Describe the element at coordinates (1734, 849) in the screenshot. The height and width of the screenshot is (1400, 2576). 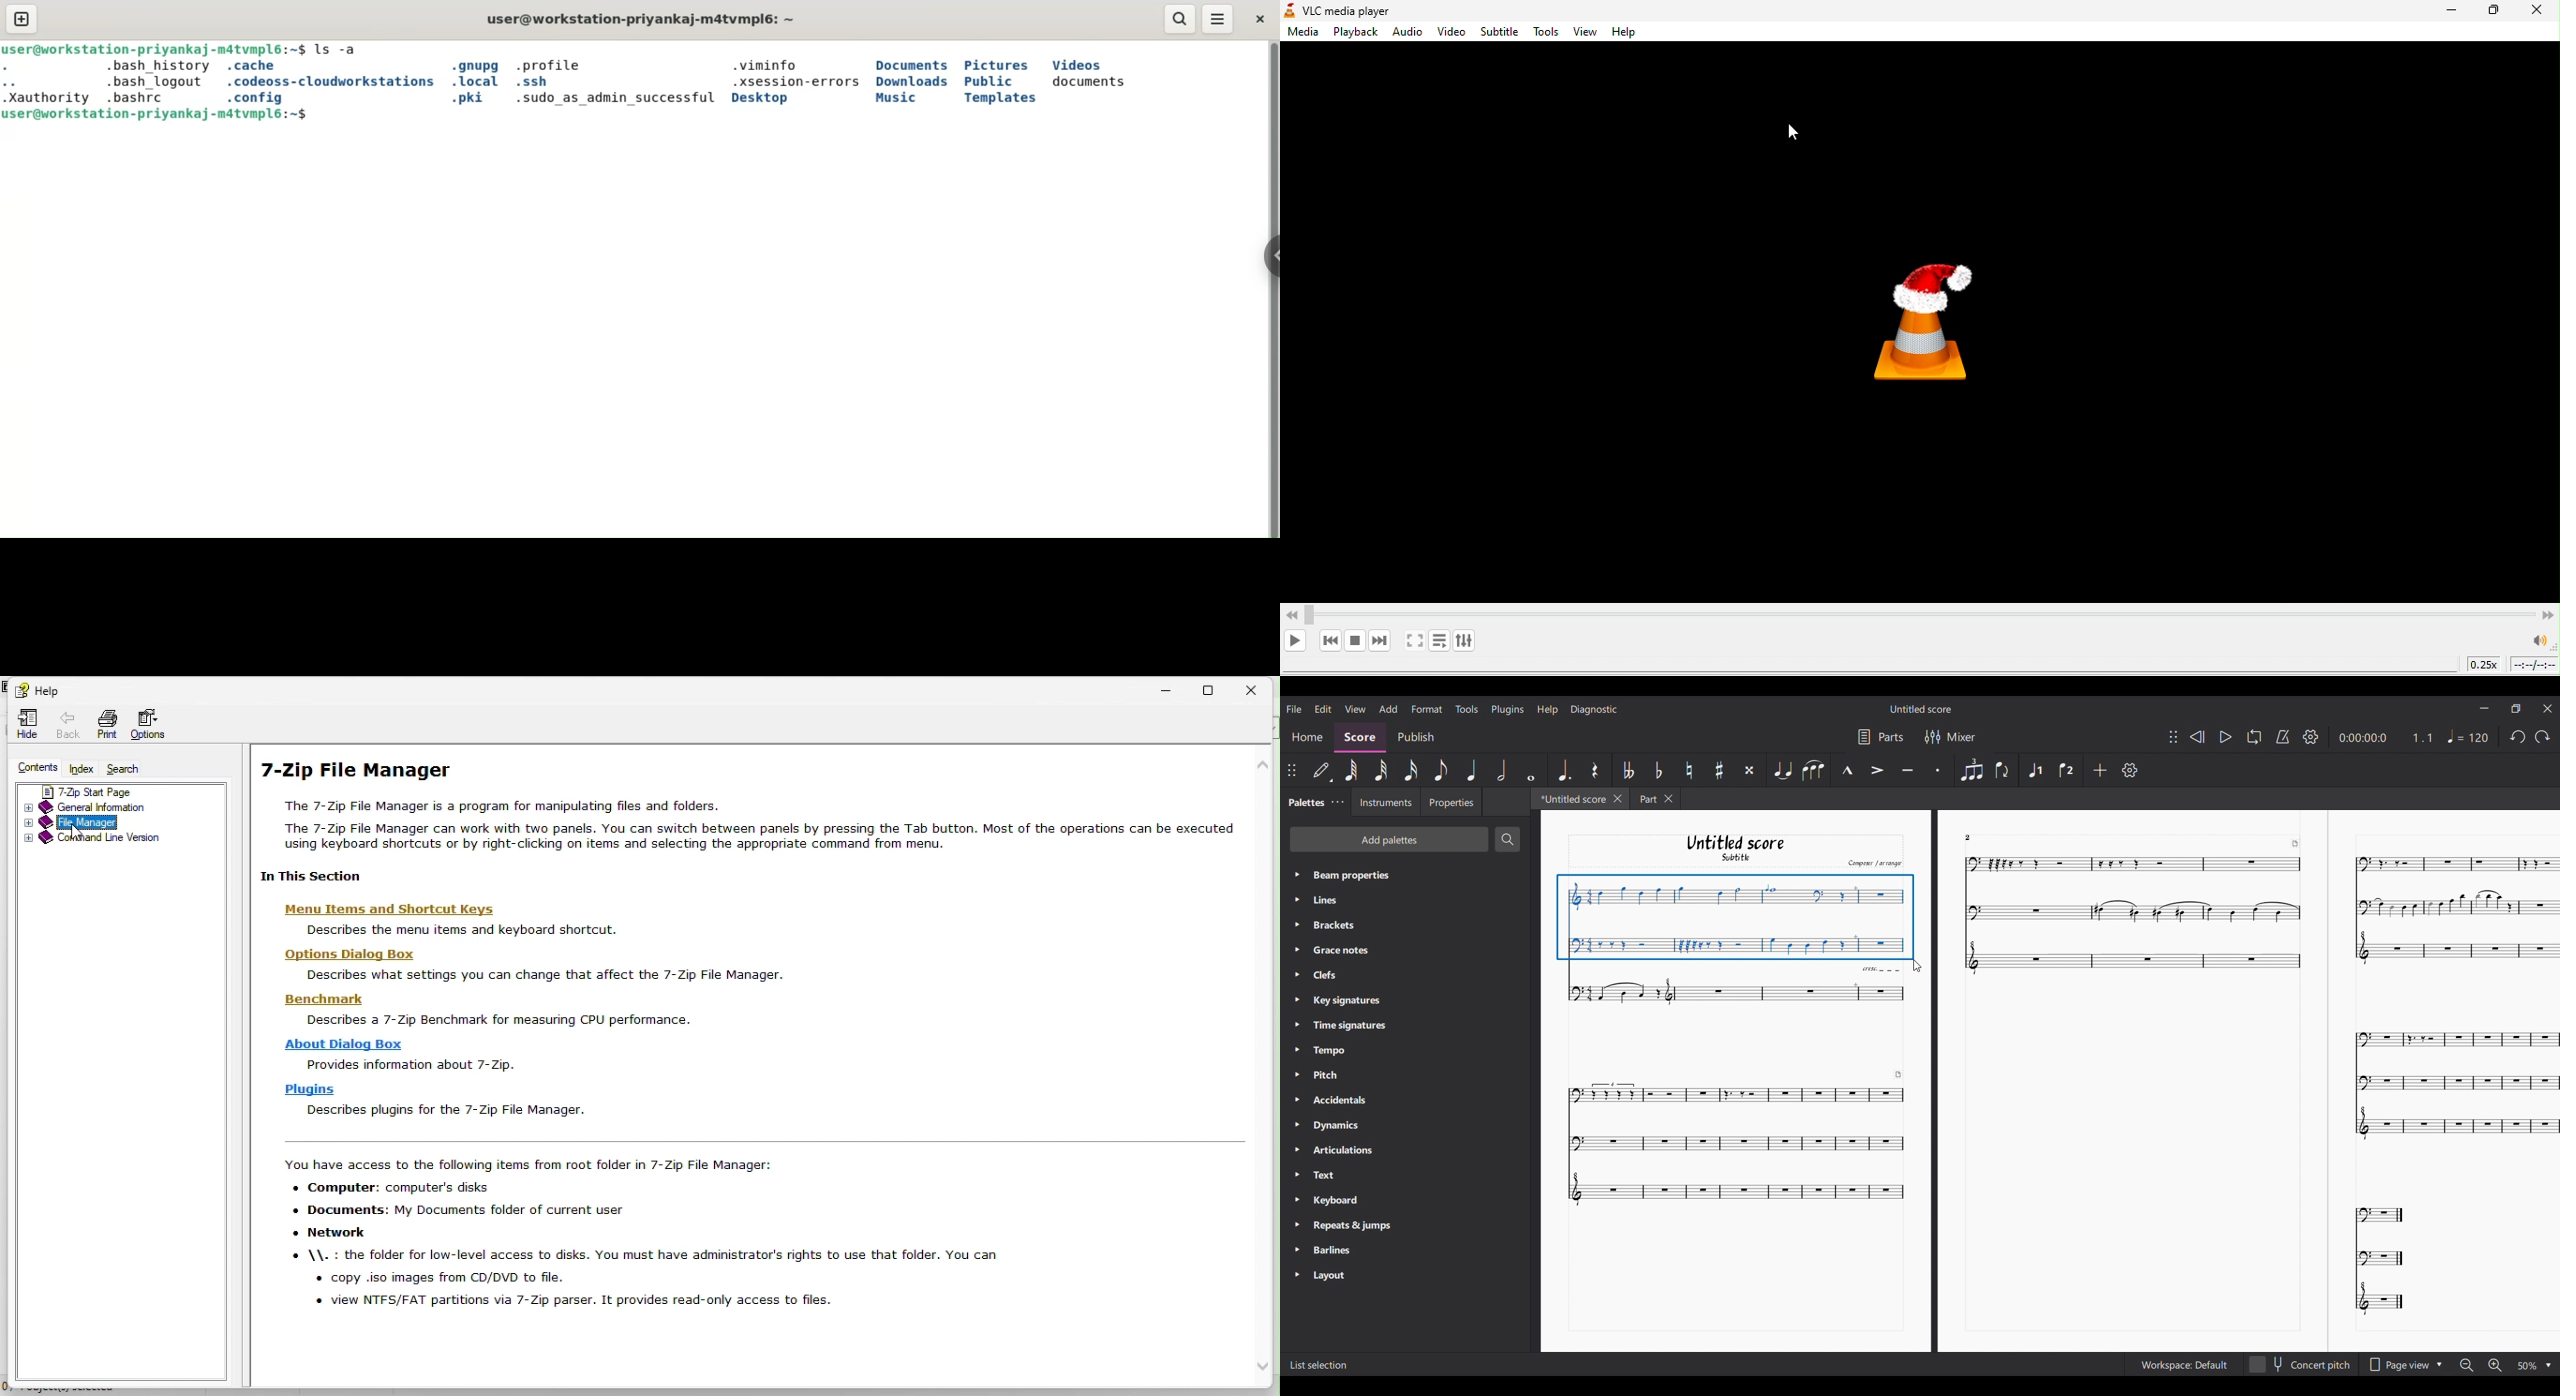
I see `Untitled score
Subtitle` at that location.